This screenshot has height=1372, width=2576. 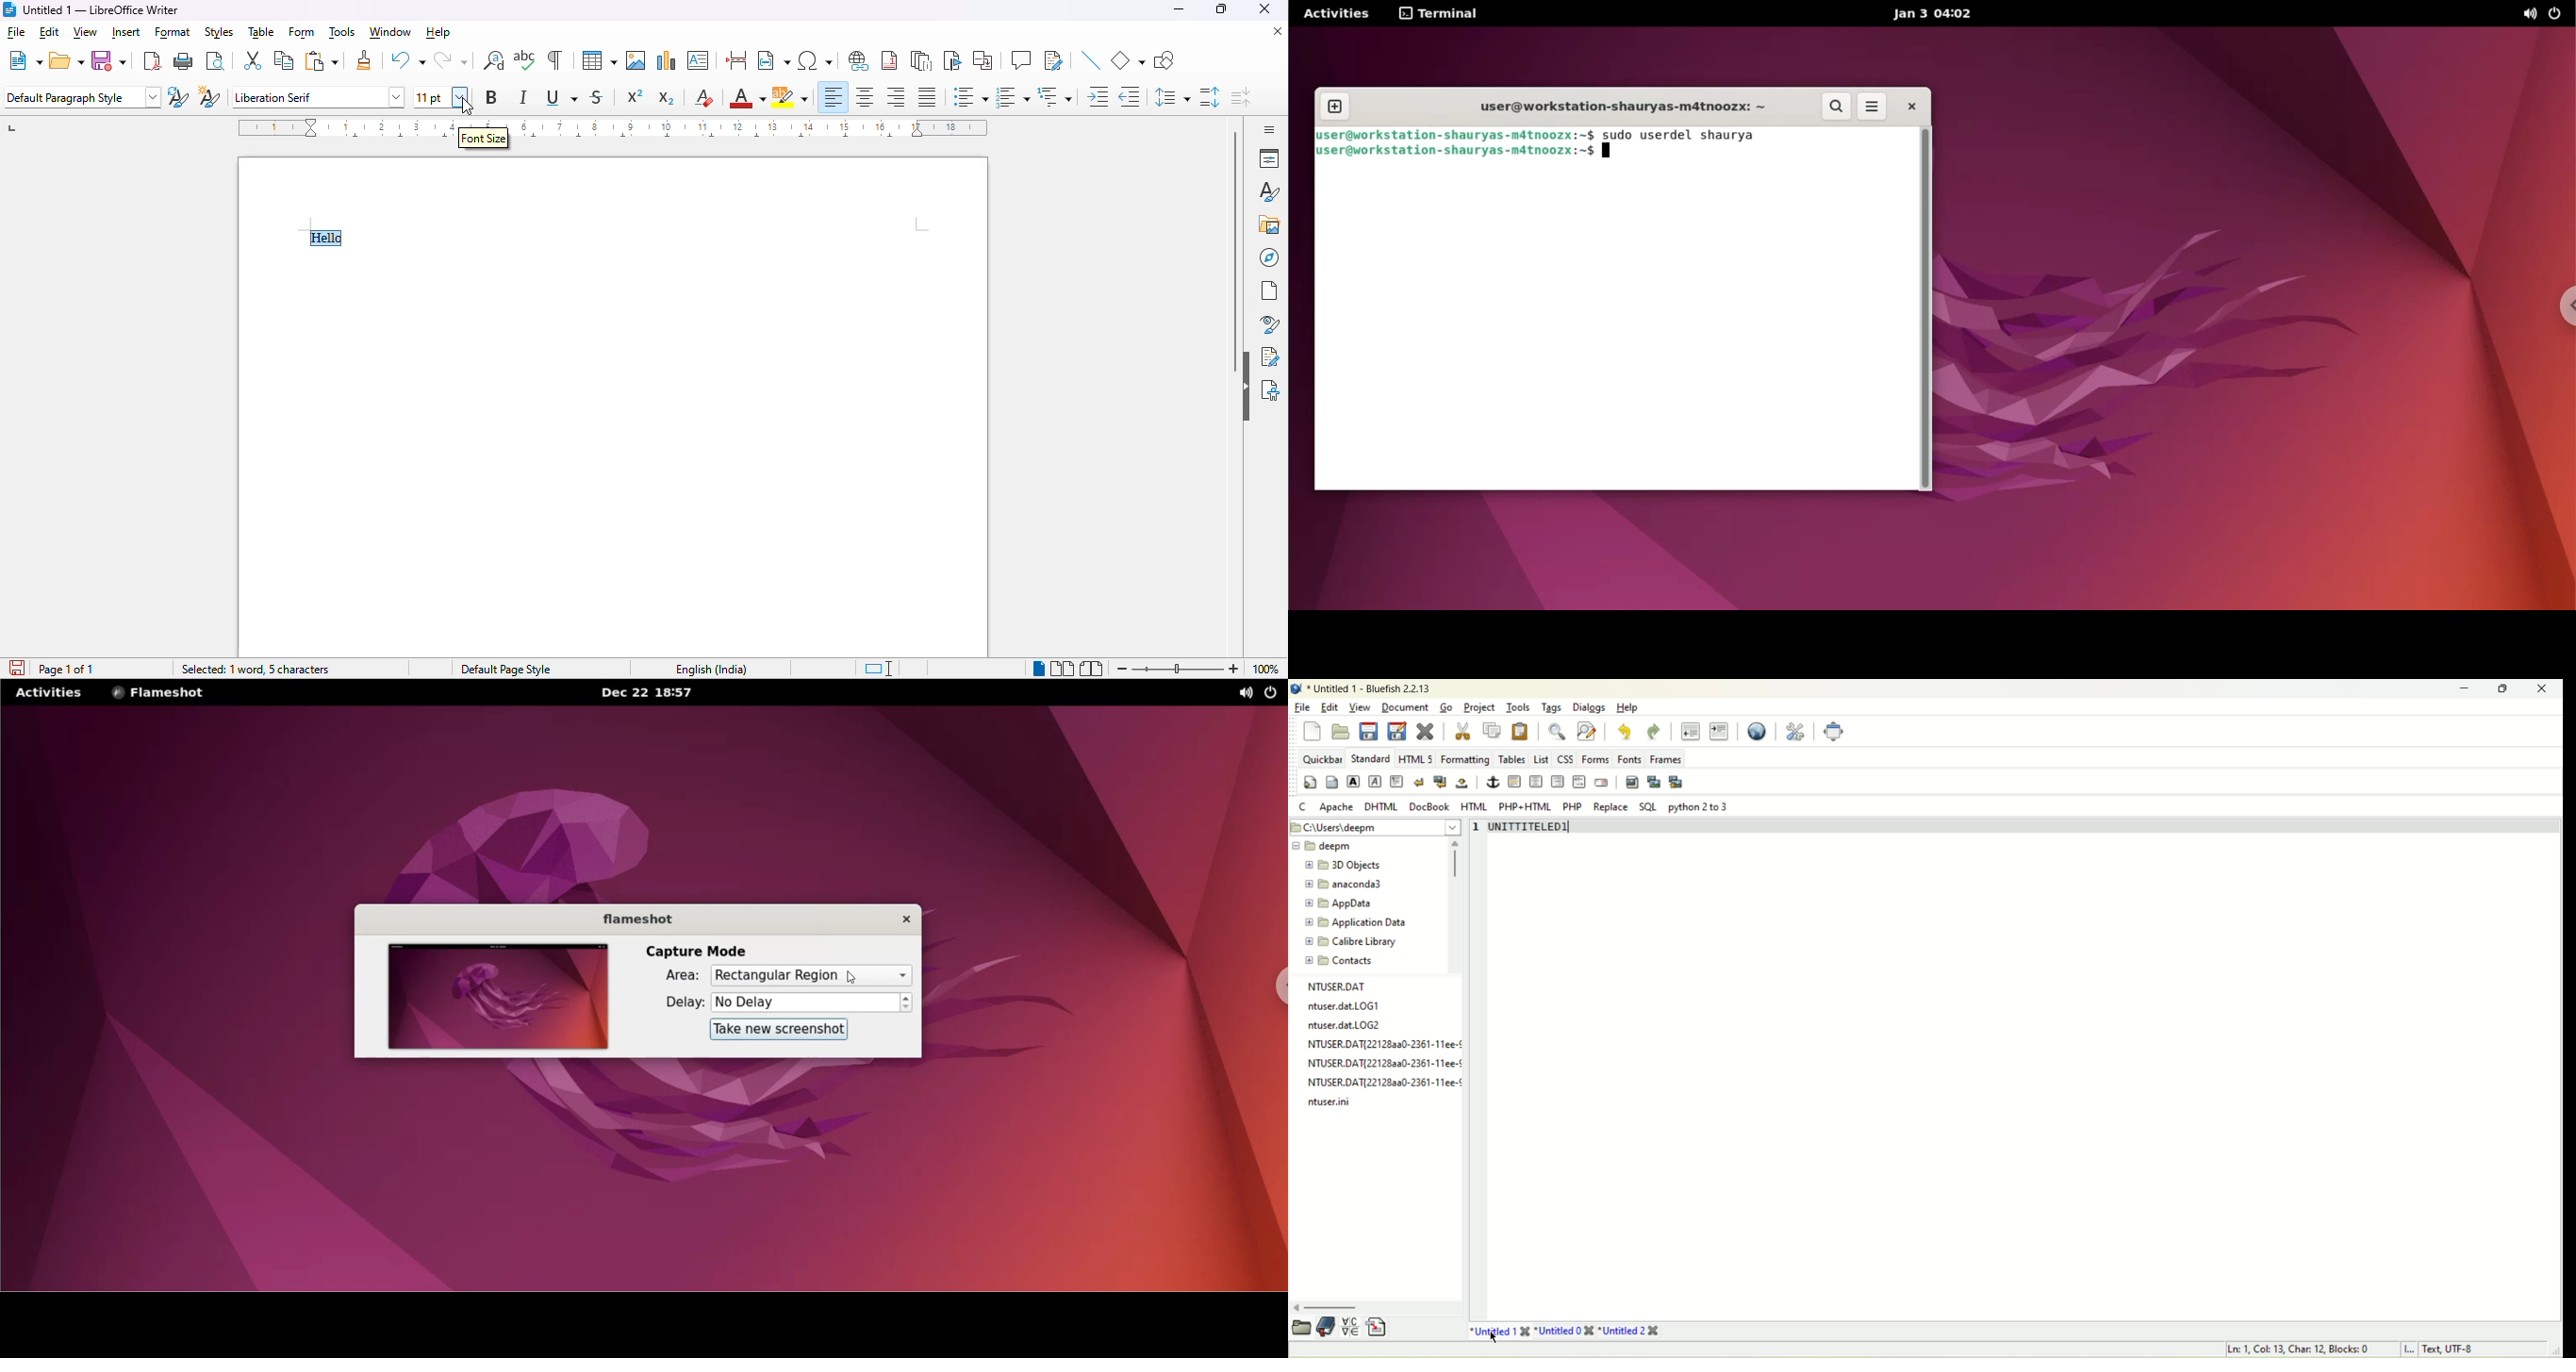 I want to click on Dec 22 18:57, so click(x=649, y=693).